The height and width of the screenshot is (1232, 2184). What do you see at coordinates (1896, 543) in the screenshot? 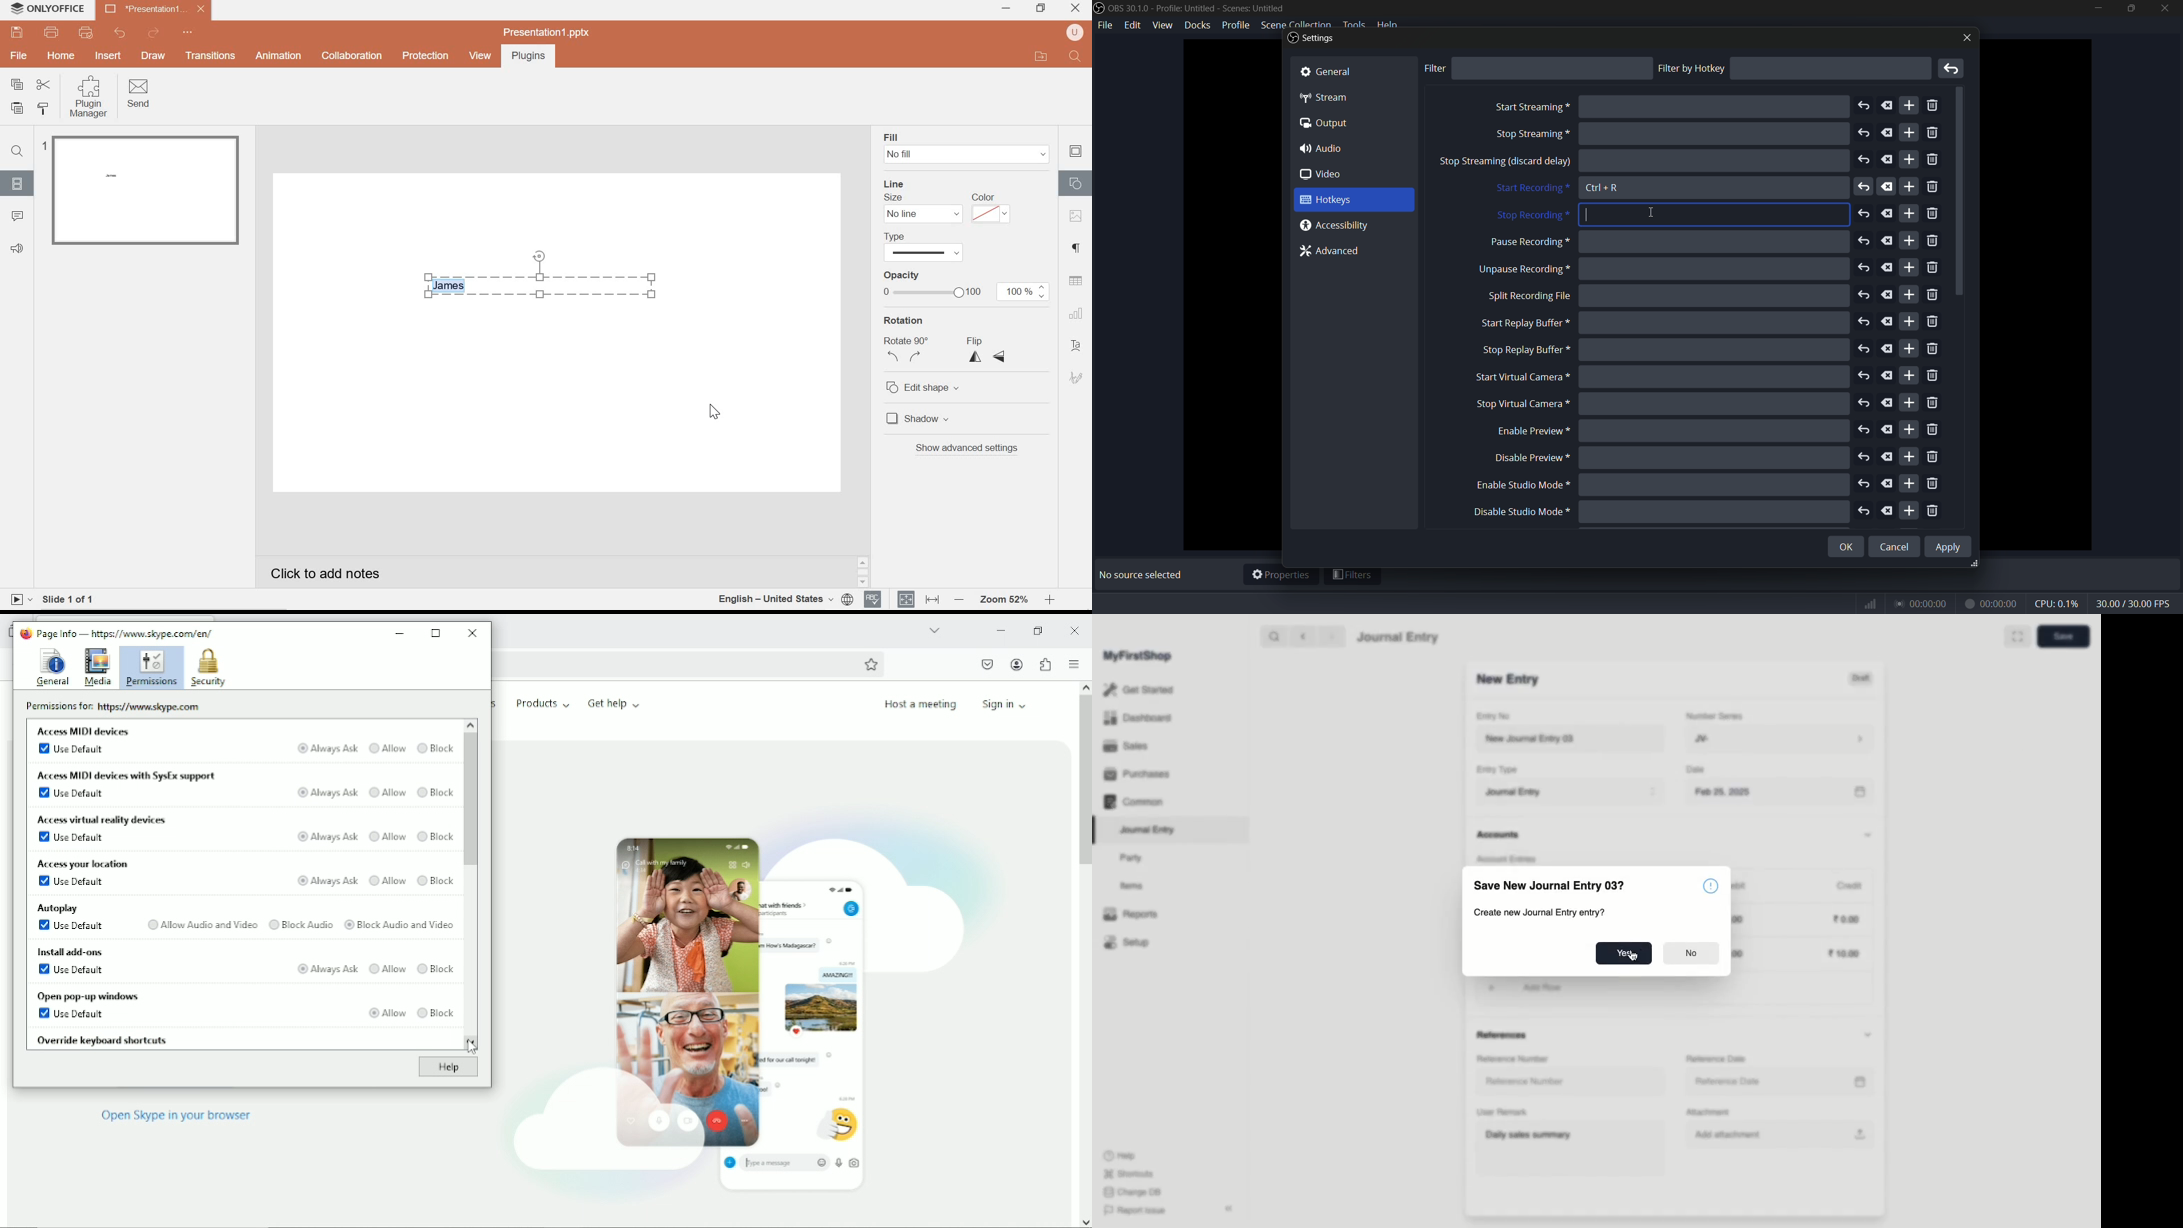
I see `Cancel` at bounding box center [1896, 543].